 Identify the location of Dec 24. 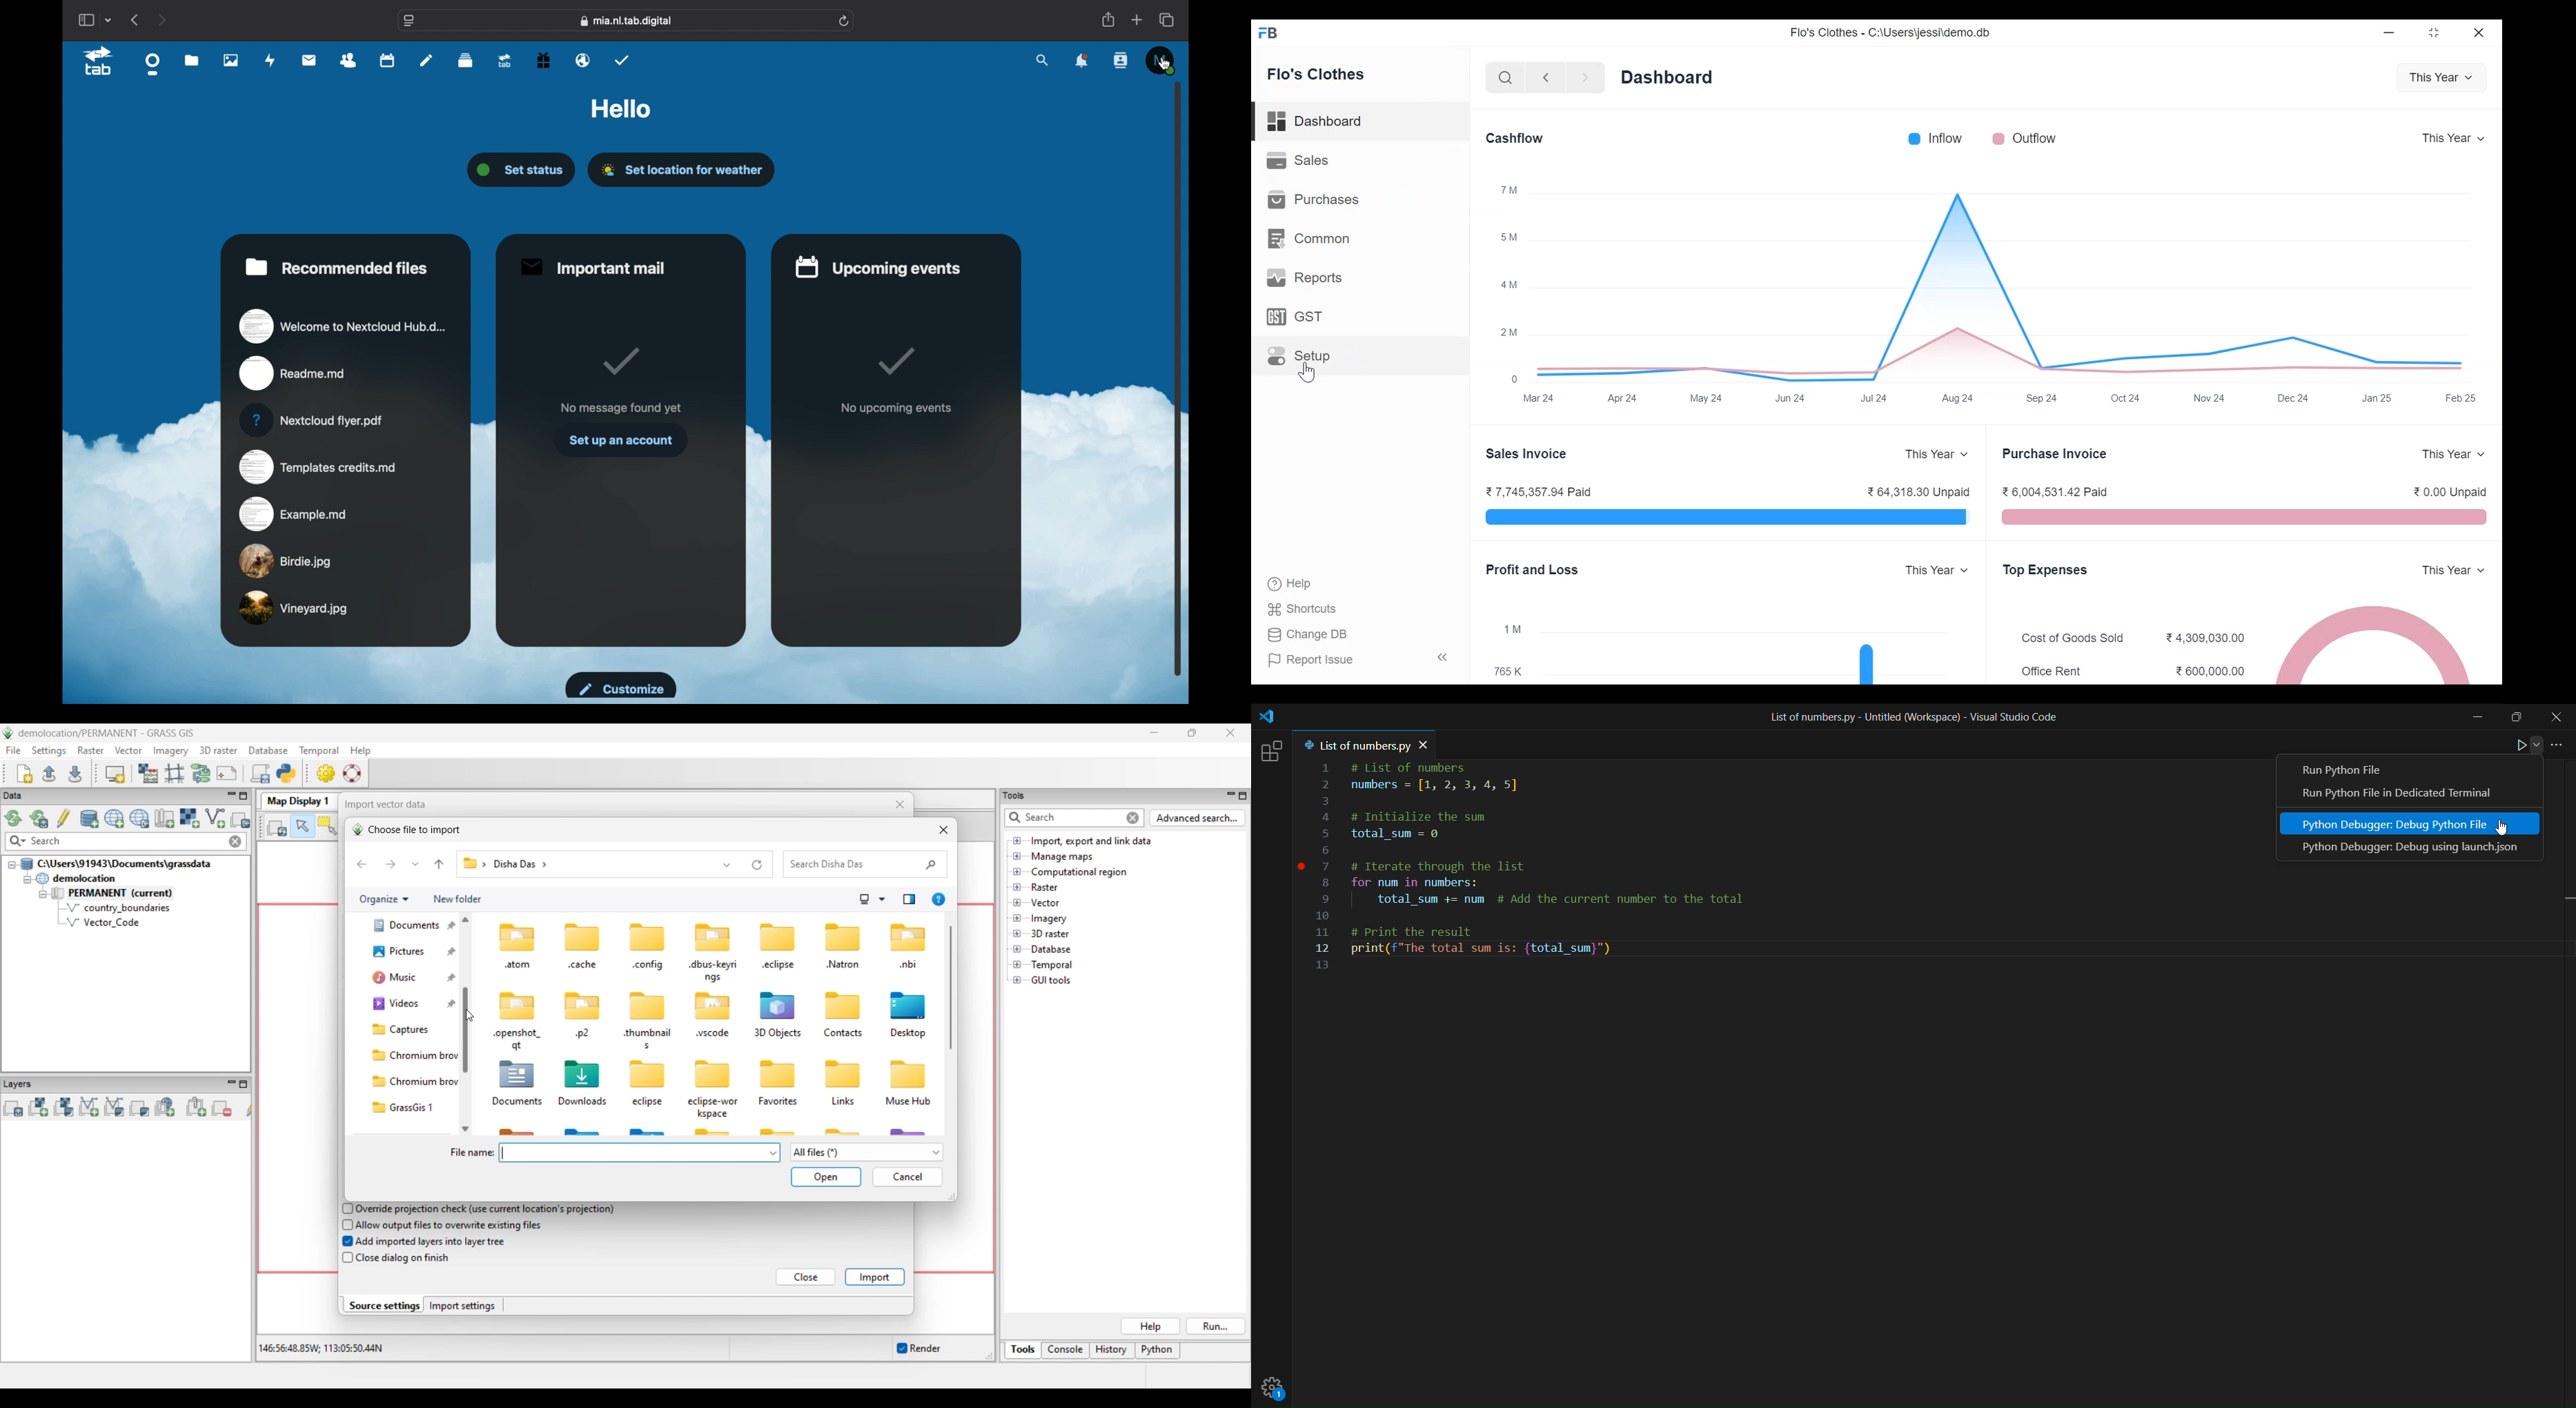
(2293, 398).